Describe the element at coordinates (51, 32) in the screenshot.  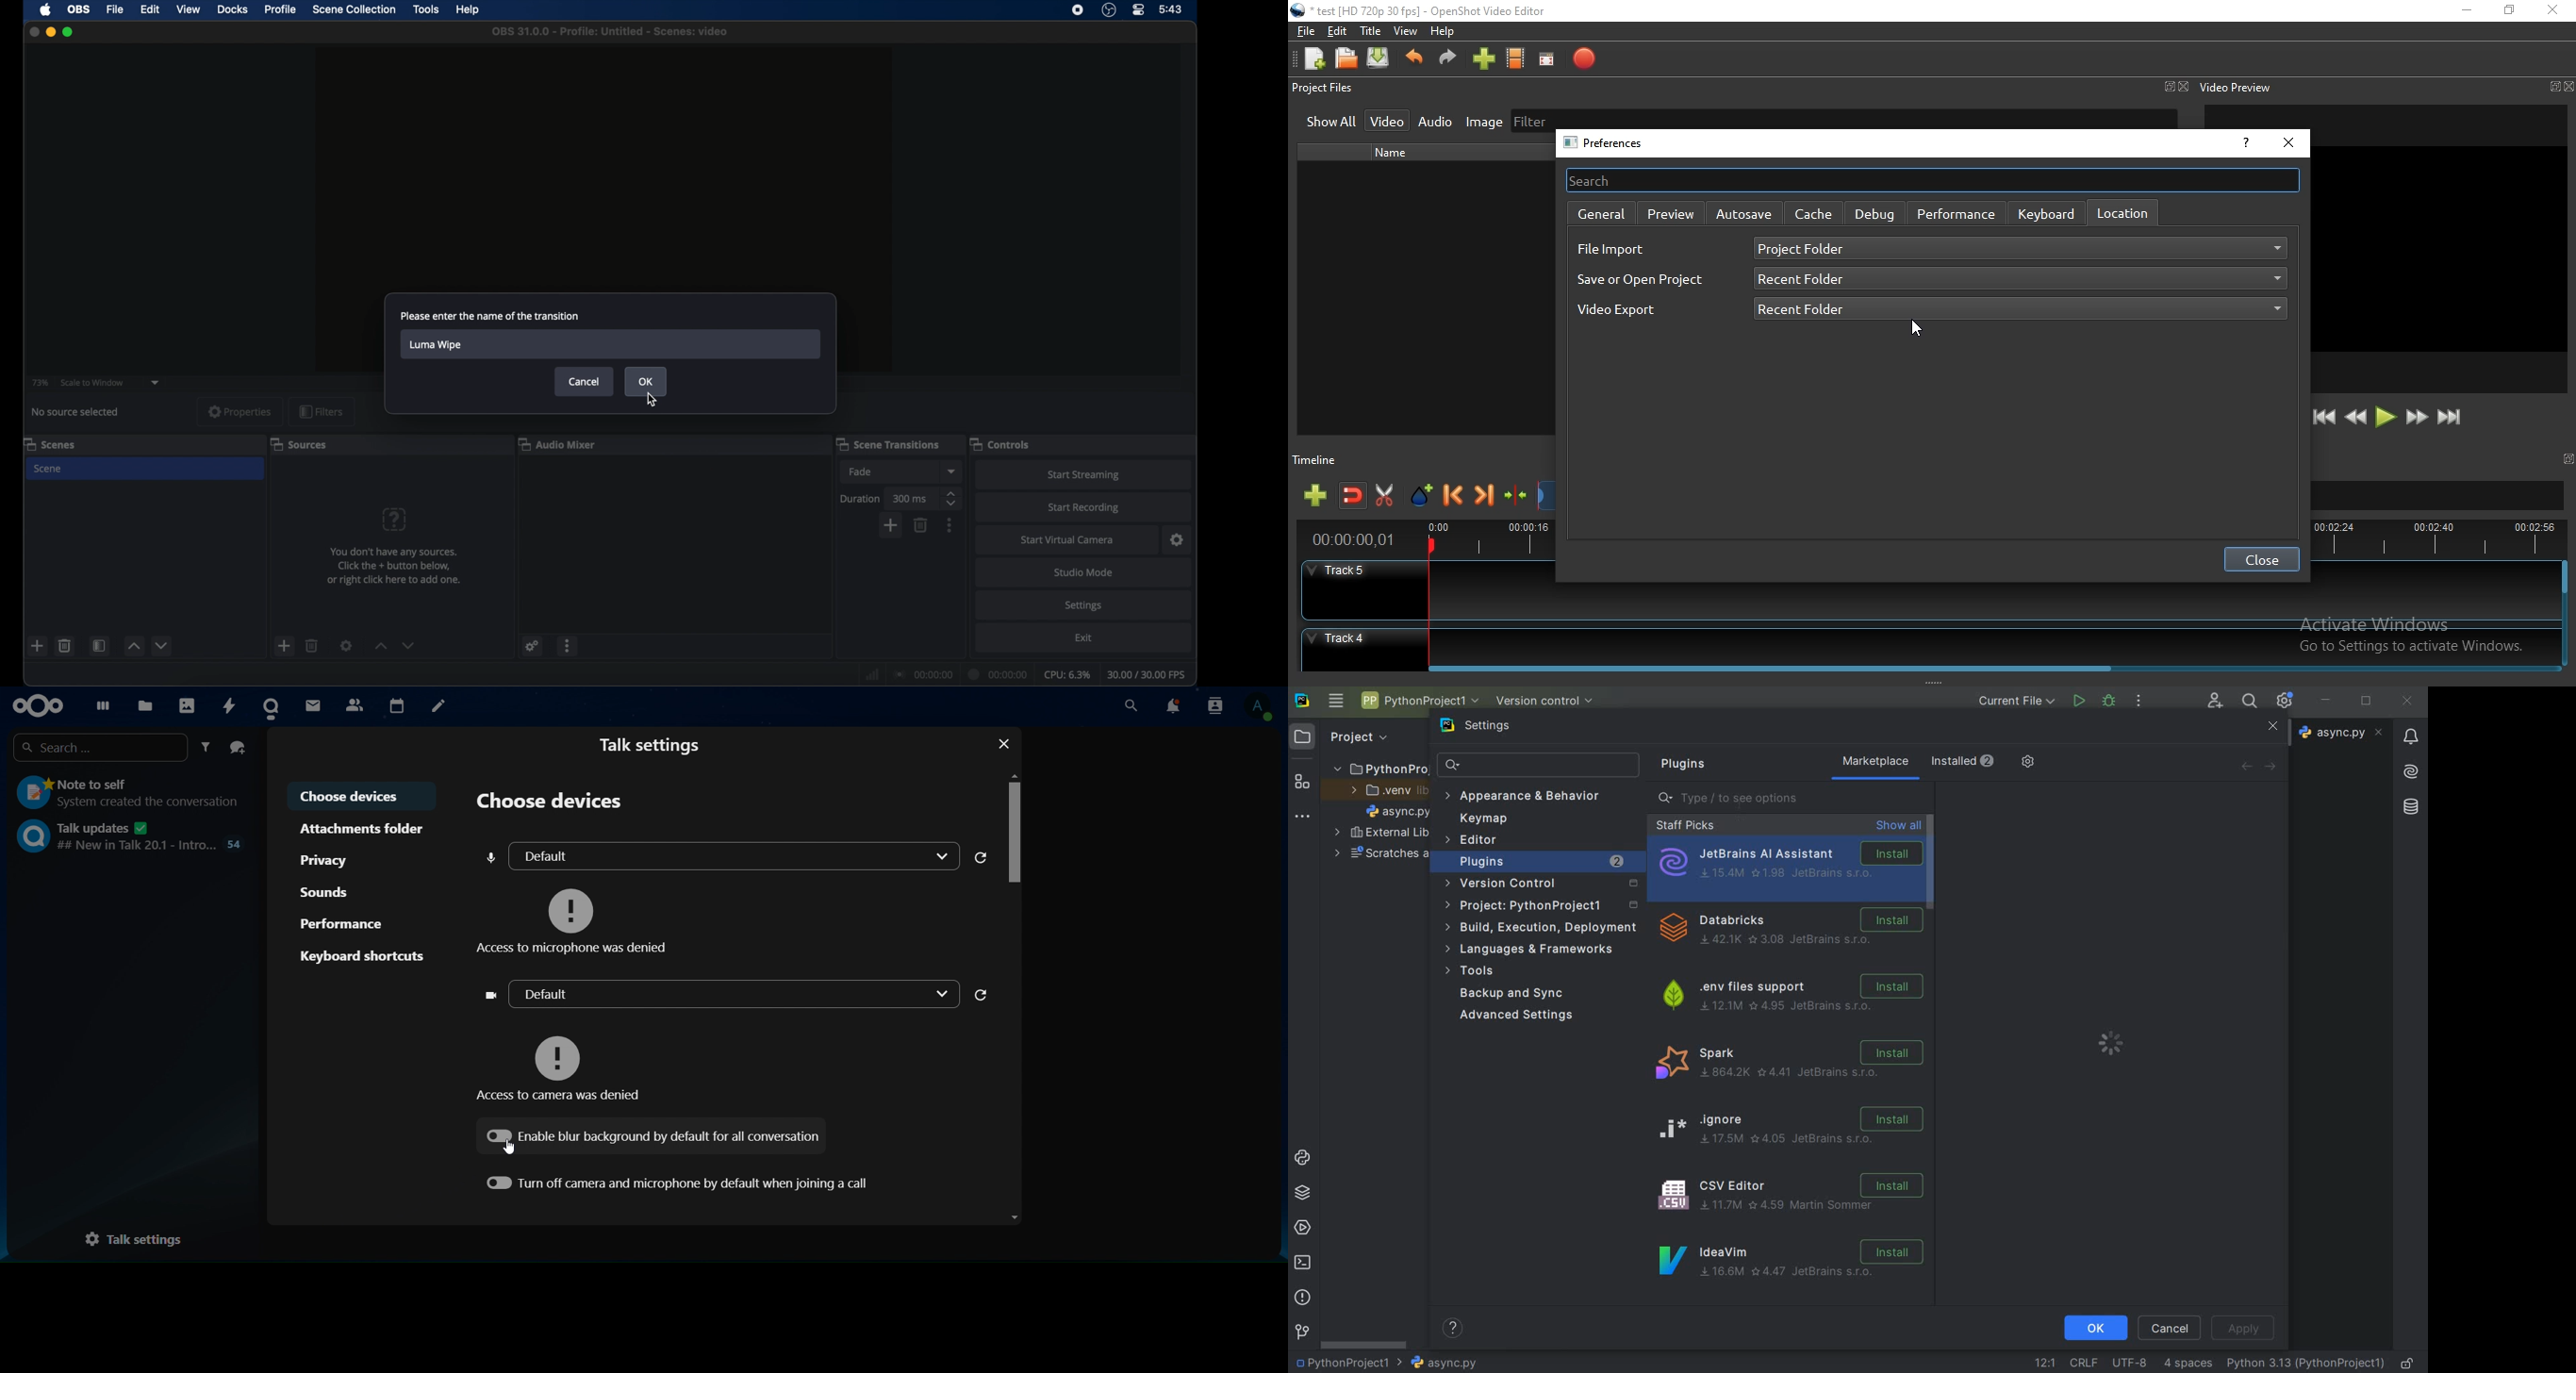
I see `minimize` at that location.